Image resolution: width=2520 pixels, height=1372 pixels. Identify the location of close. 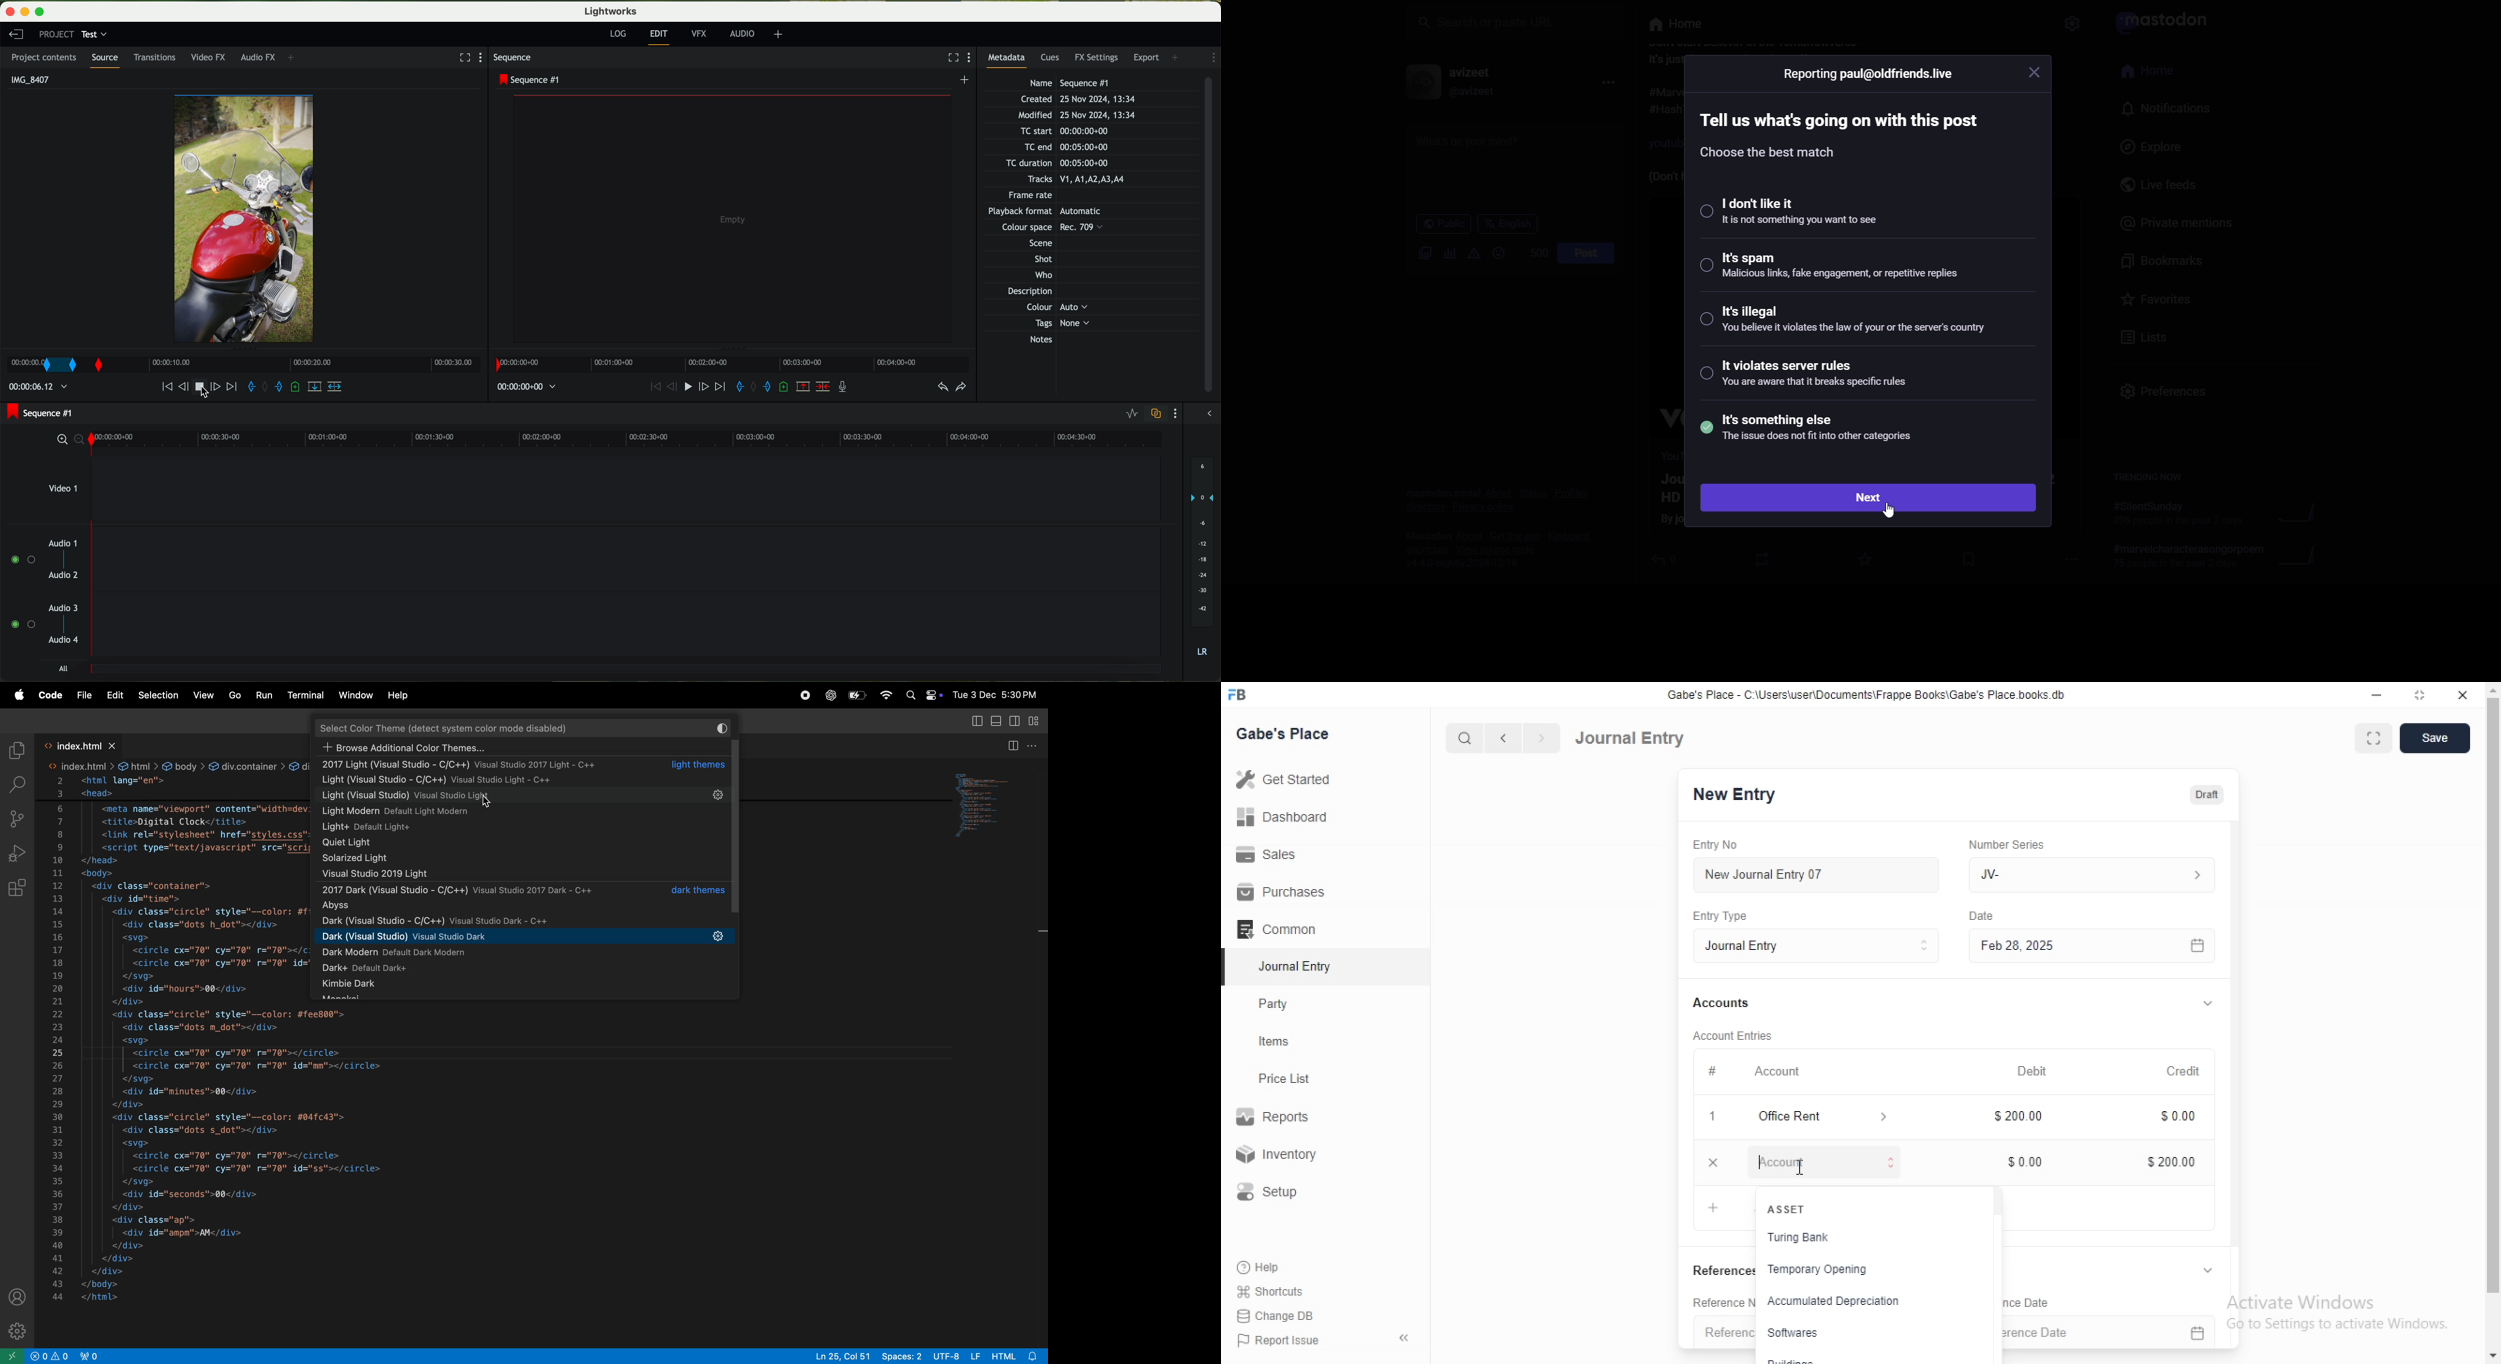
(2039, 75).